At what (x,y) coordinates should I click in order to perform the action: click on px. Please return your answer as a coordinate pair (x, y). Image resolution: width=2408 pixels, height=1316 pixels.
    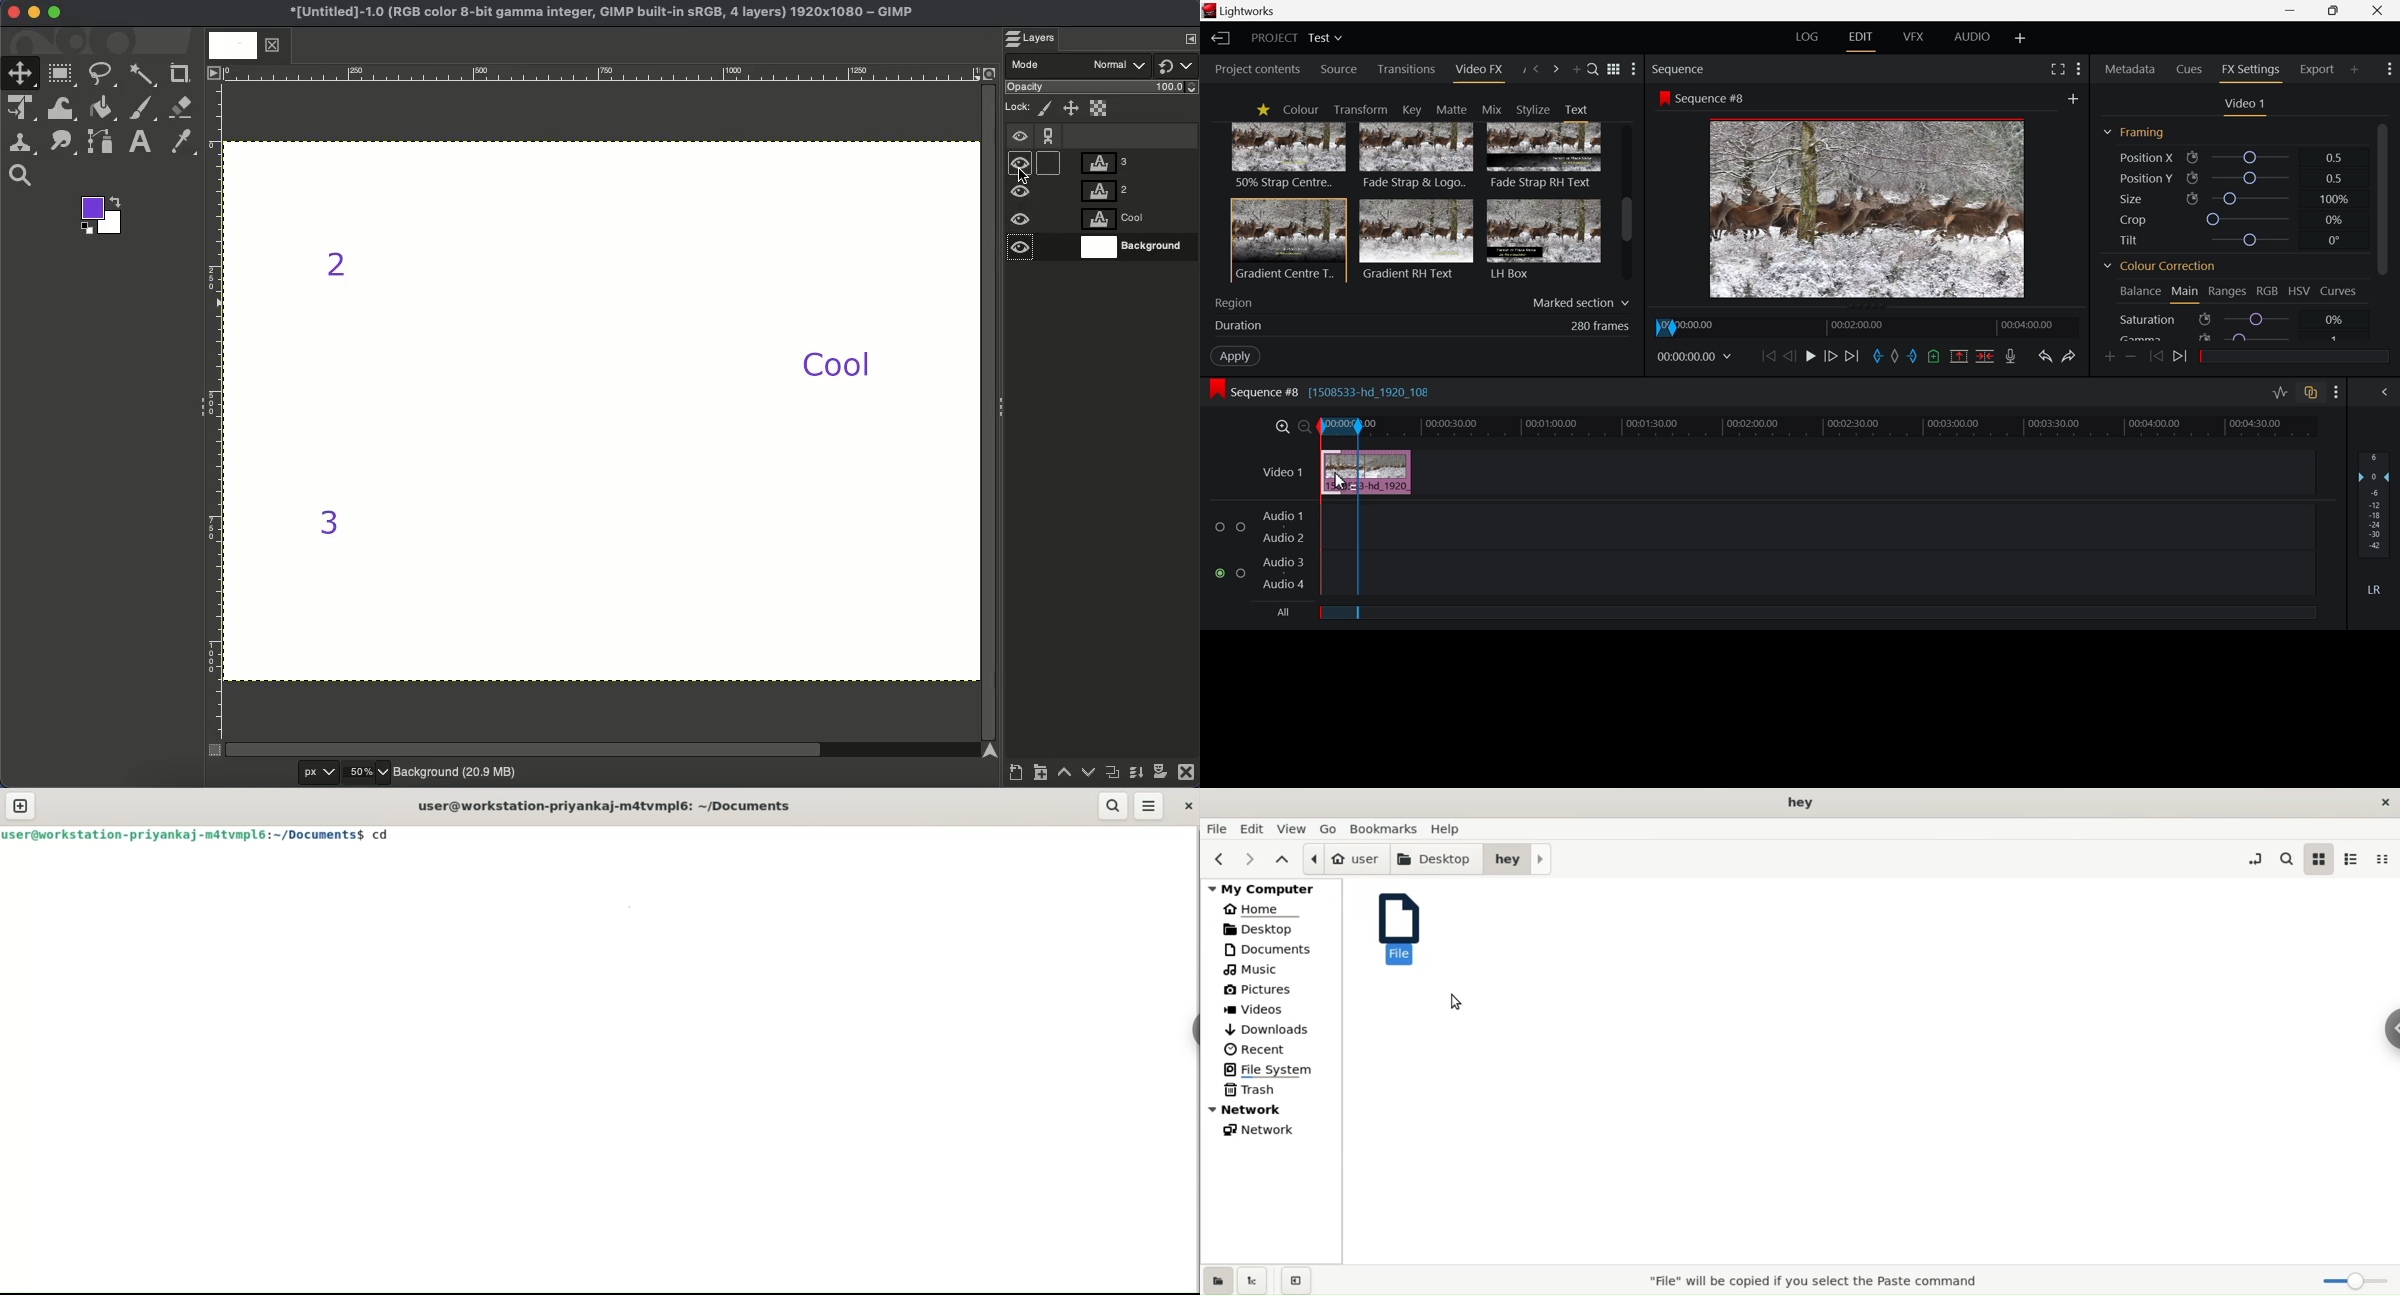
    Looking at the image, I should click on (303, 772).